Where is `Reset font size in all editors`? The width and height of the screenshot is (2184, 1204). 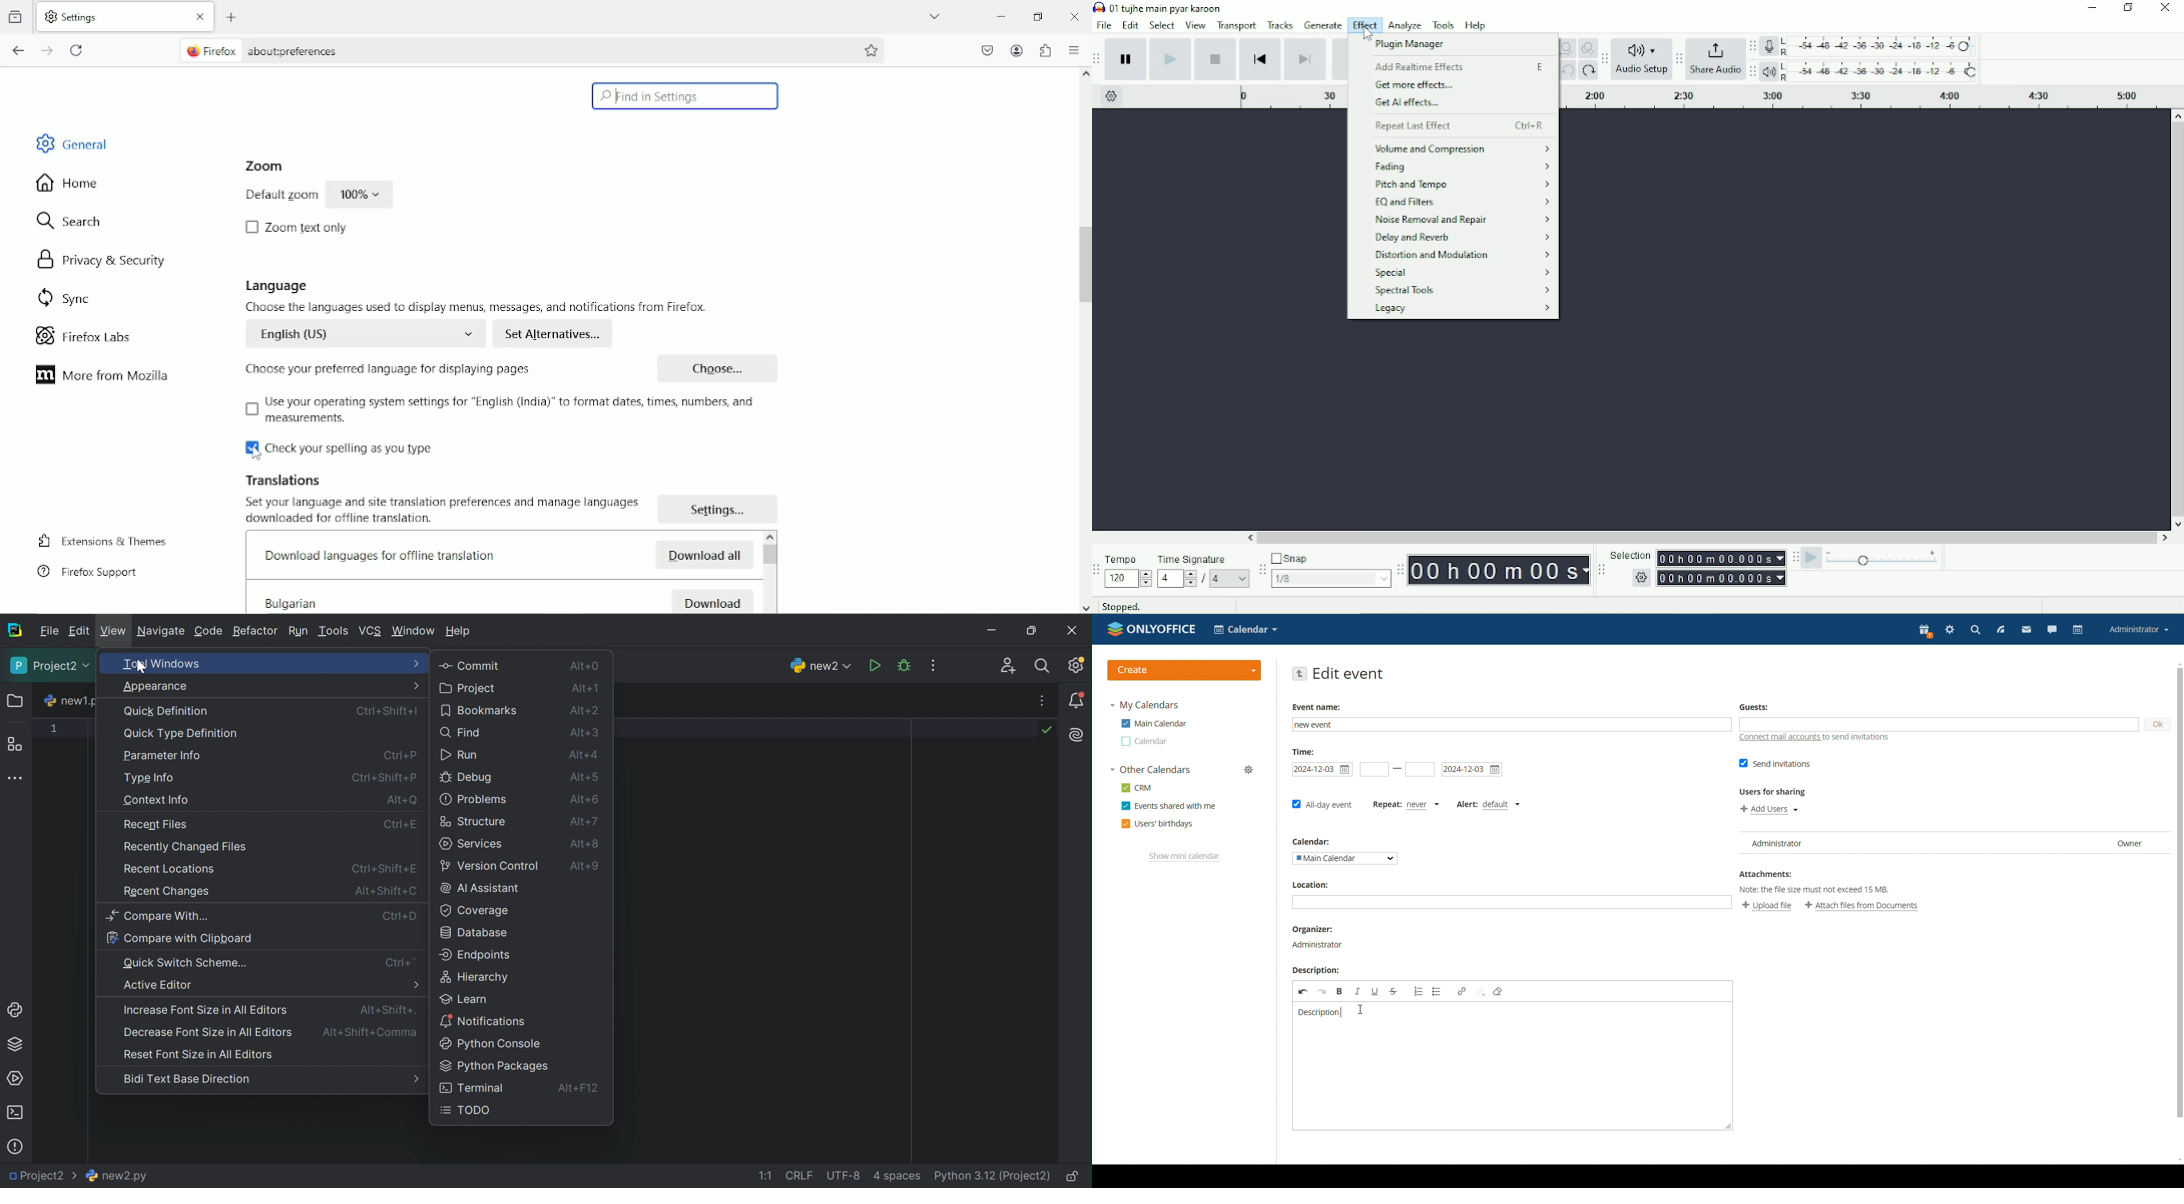 Reset font size in all editors is located at coordinates (201, 1055).